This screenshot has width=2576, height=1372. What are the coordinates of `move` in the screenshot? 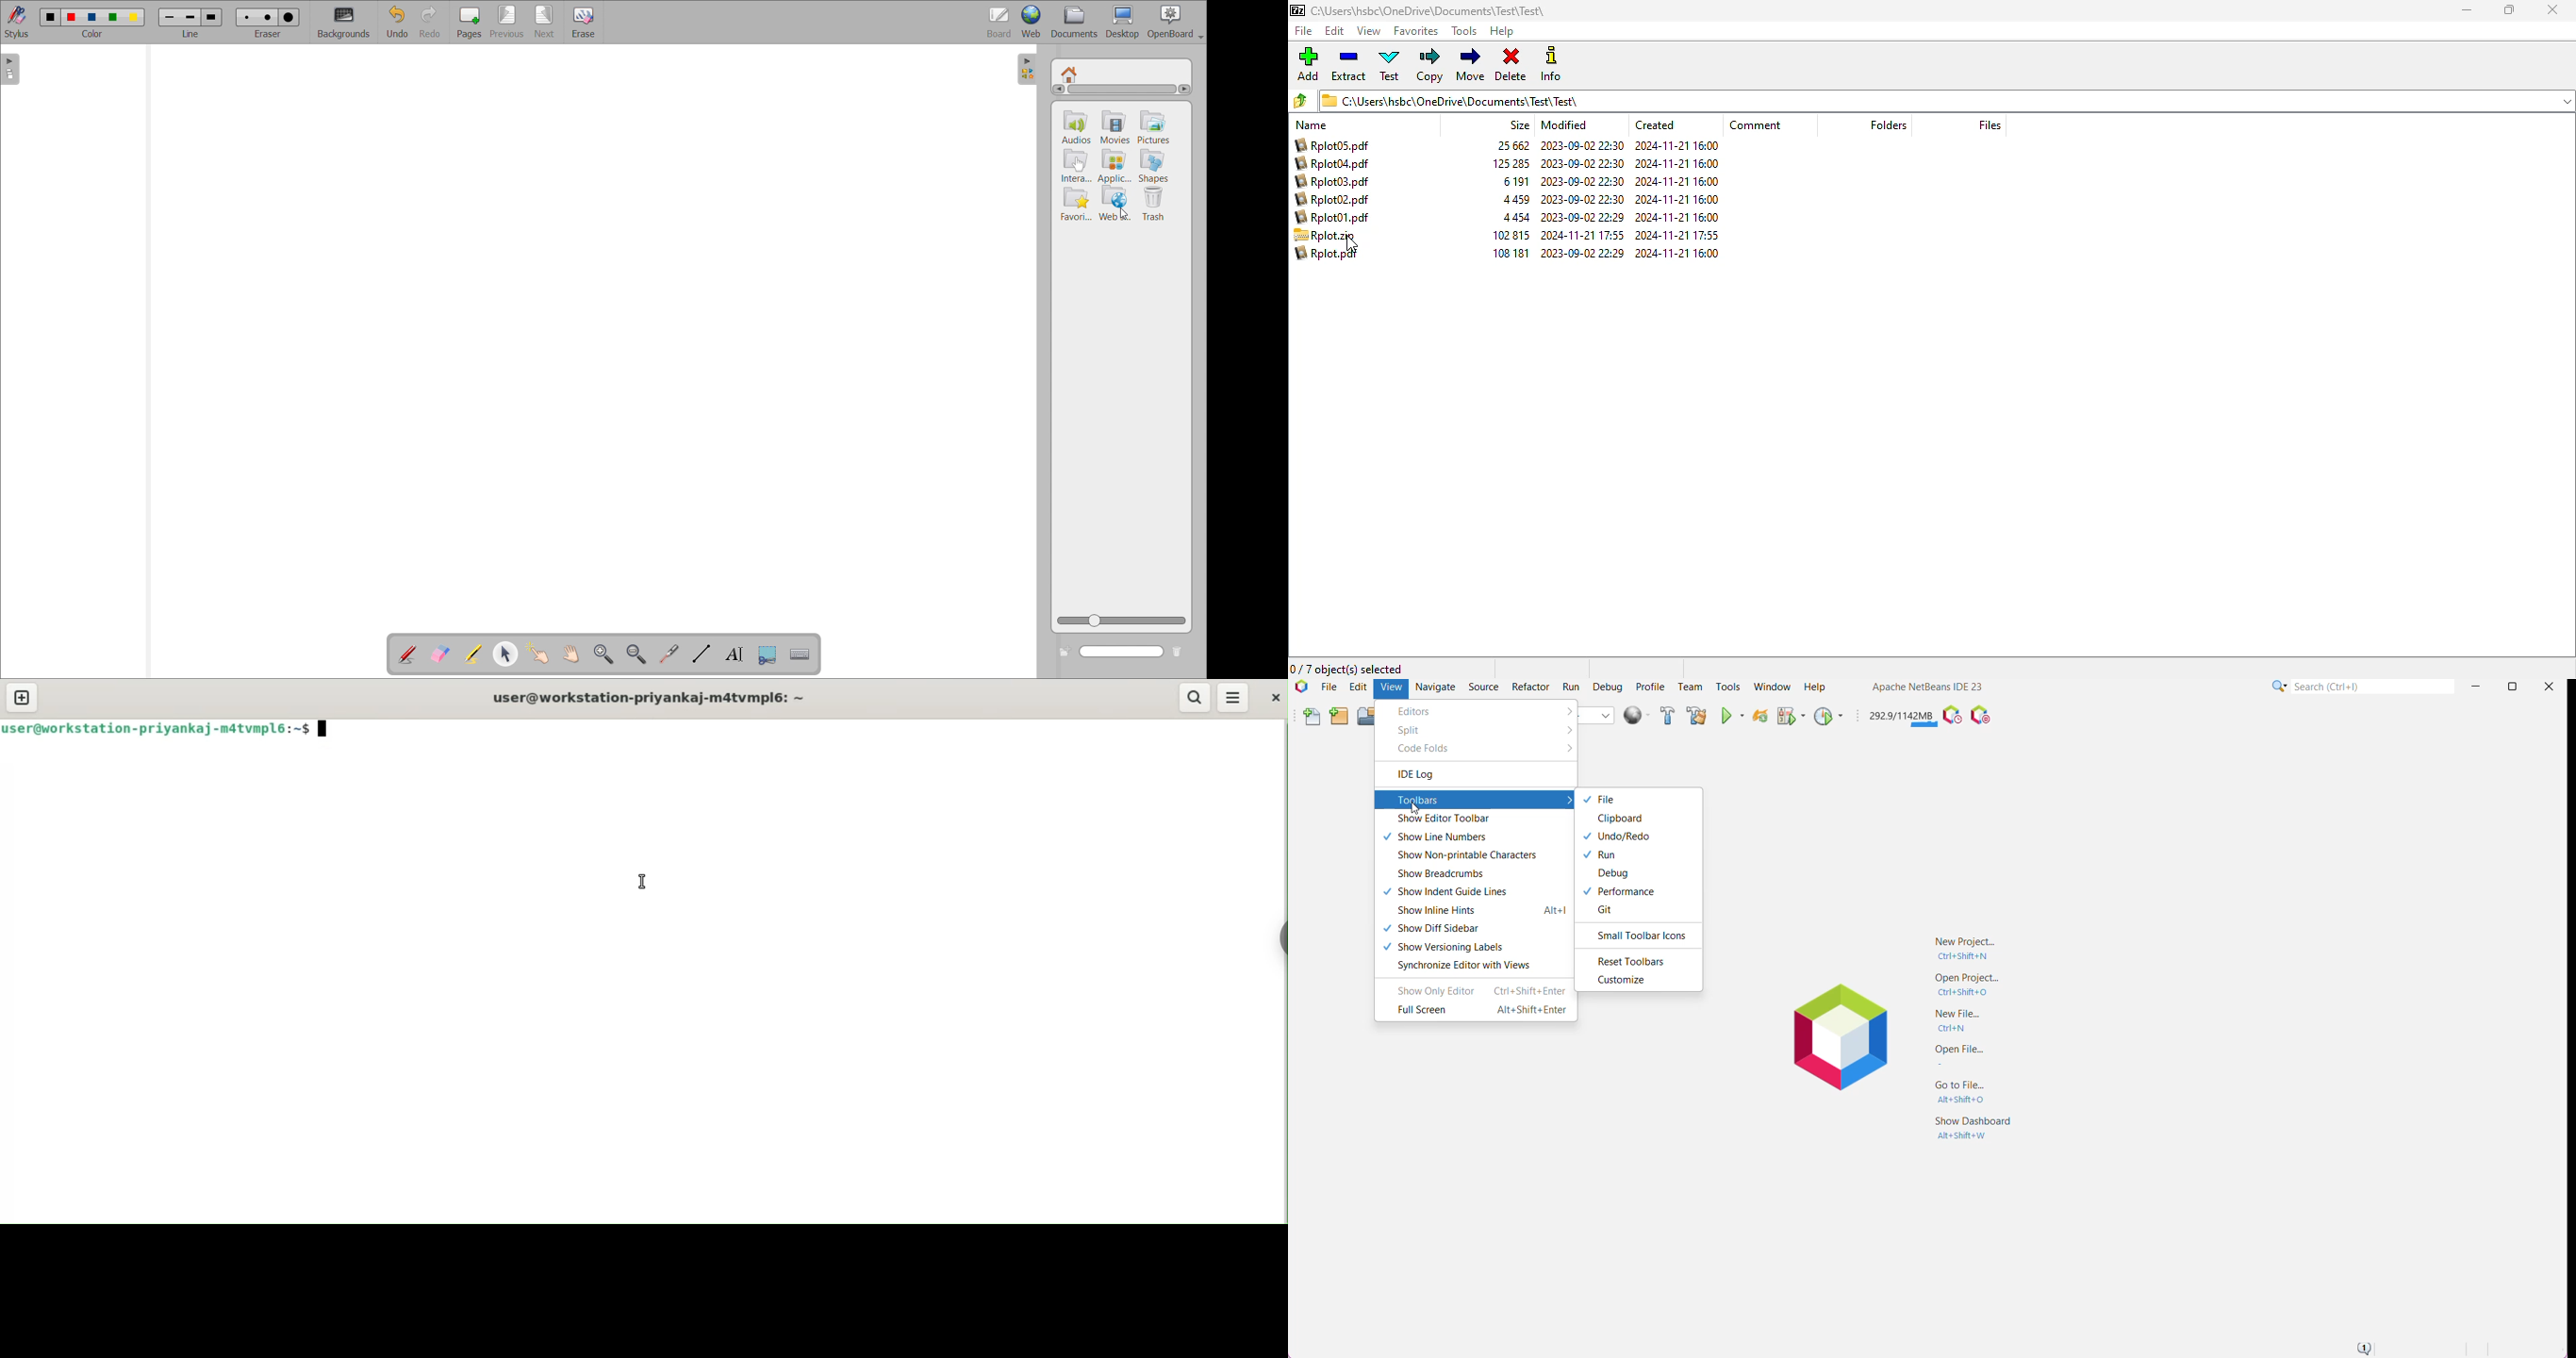 It's located at (1470, 64).